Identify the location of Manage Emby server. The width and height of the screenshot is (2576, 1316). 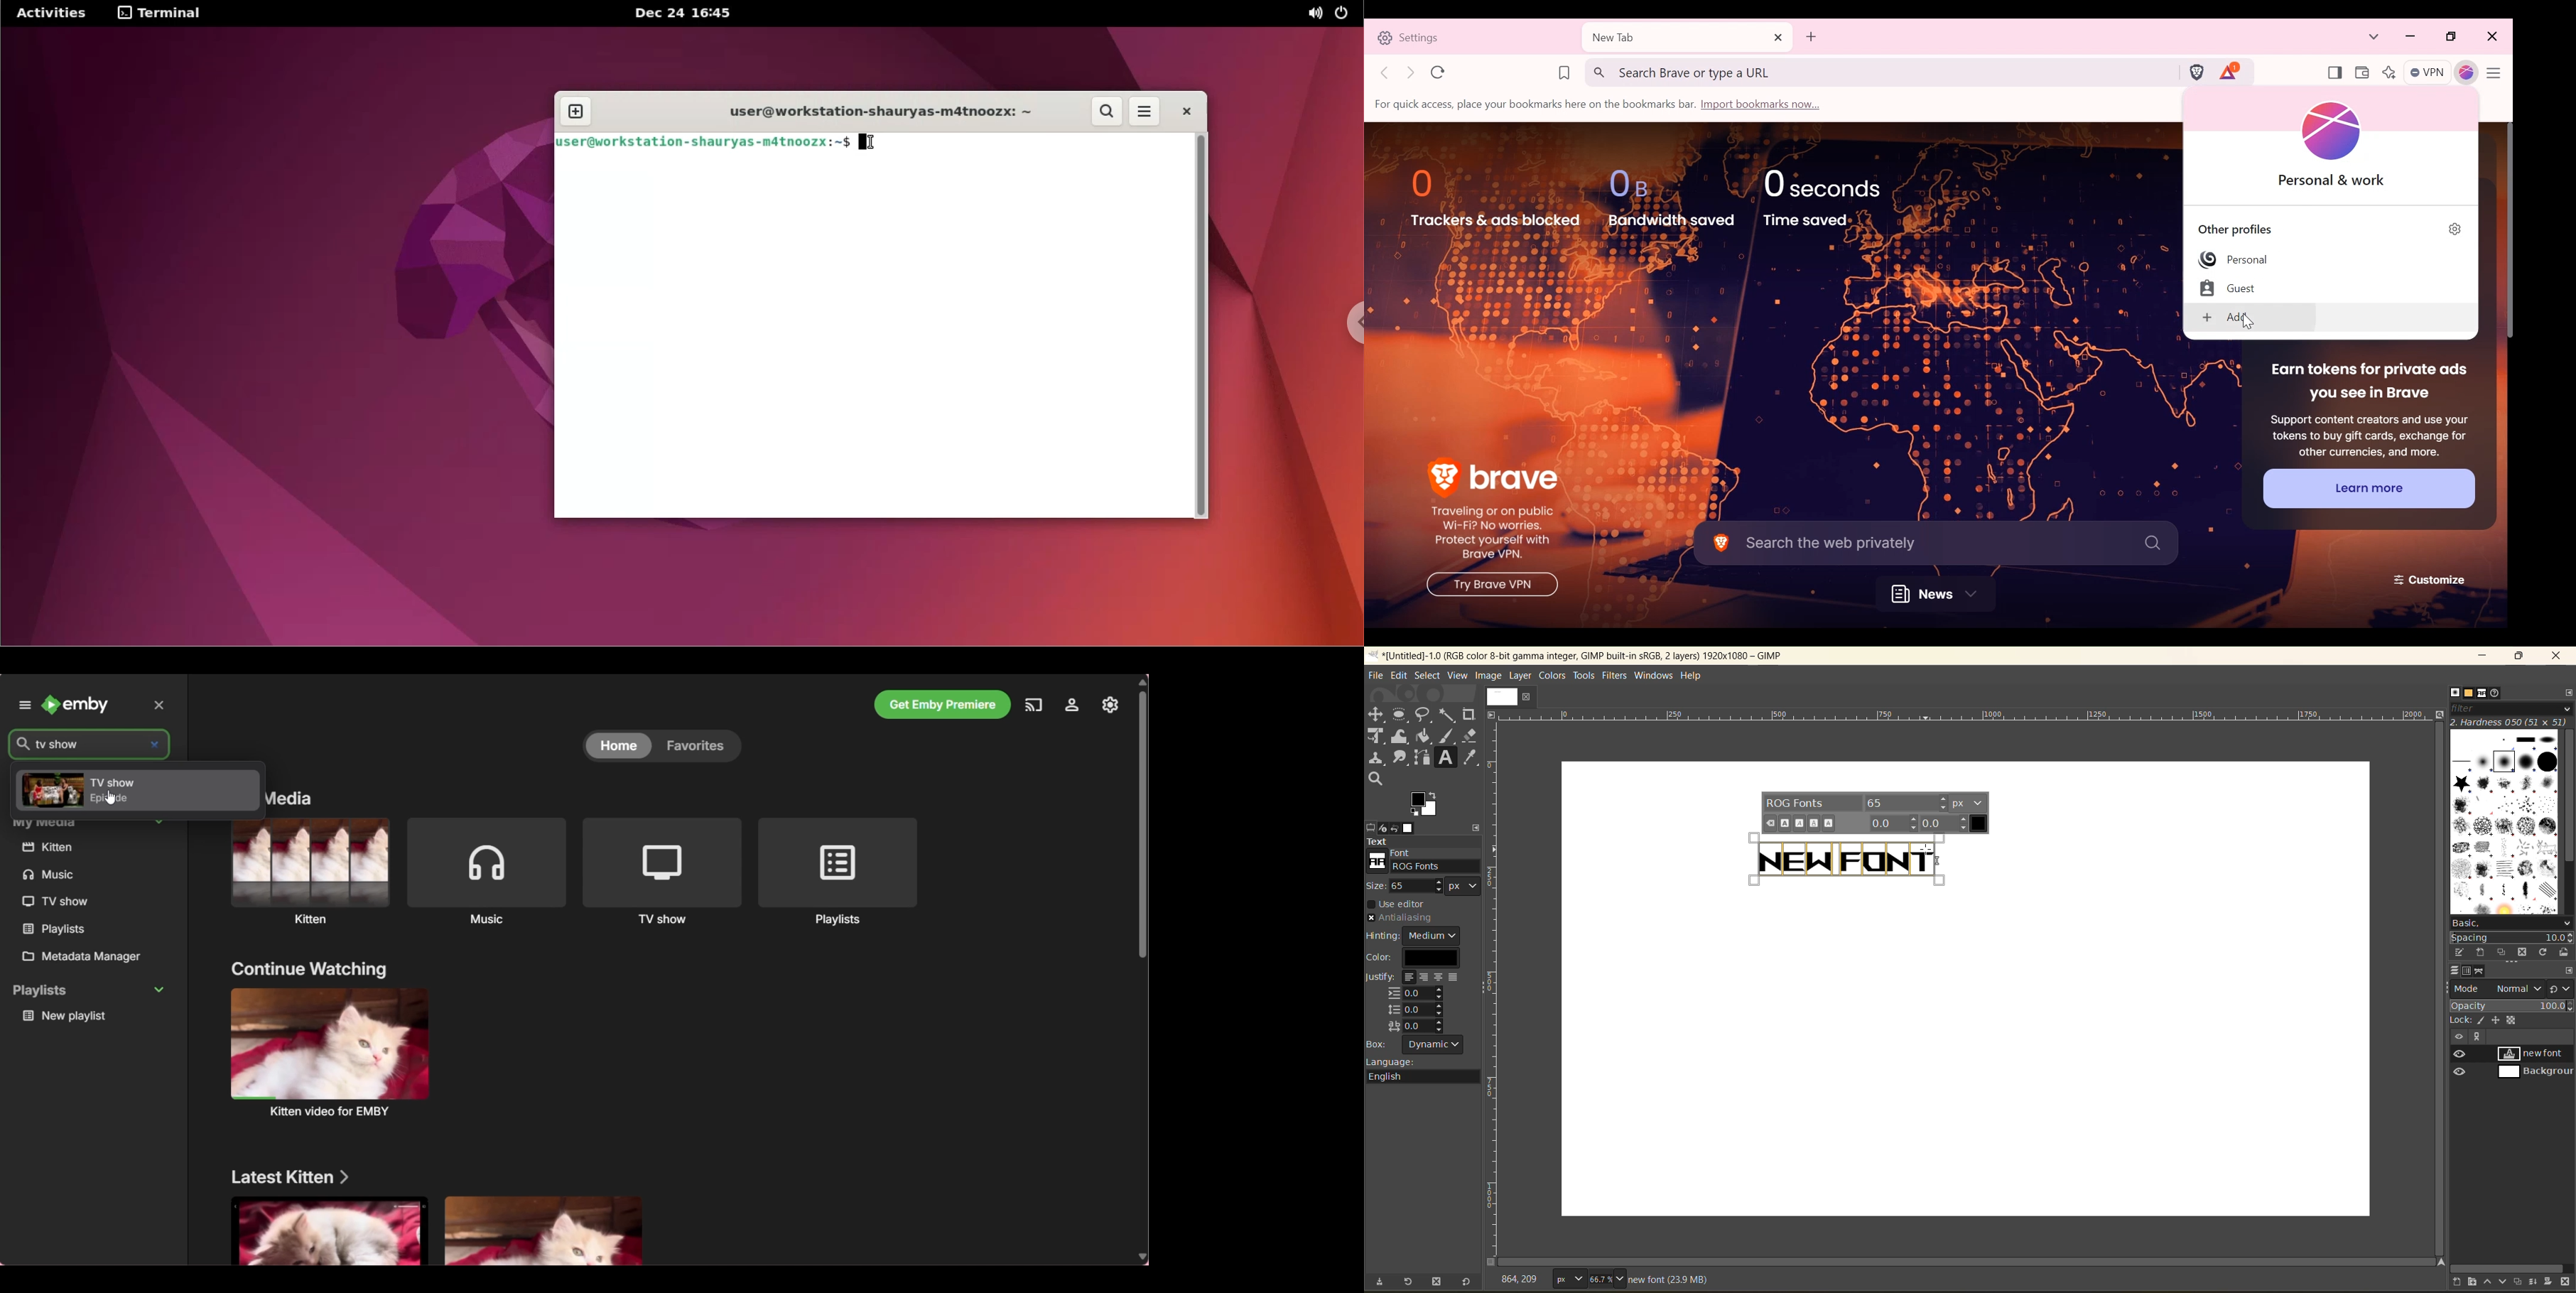
(1073, 705).